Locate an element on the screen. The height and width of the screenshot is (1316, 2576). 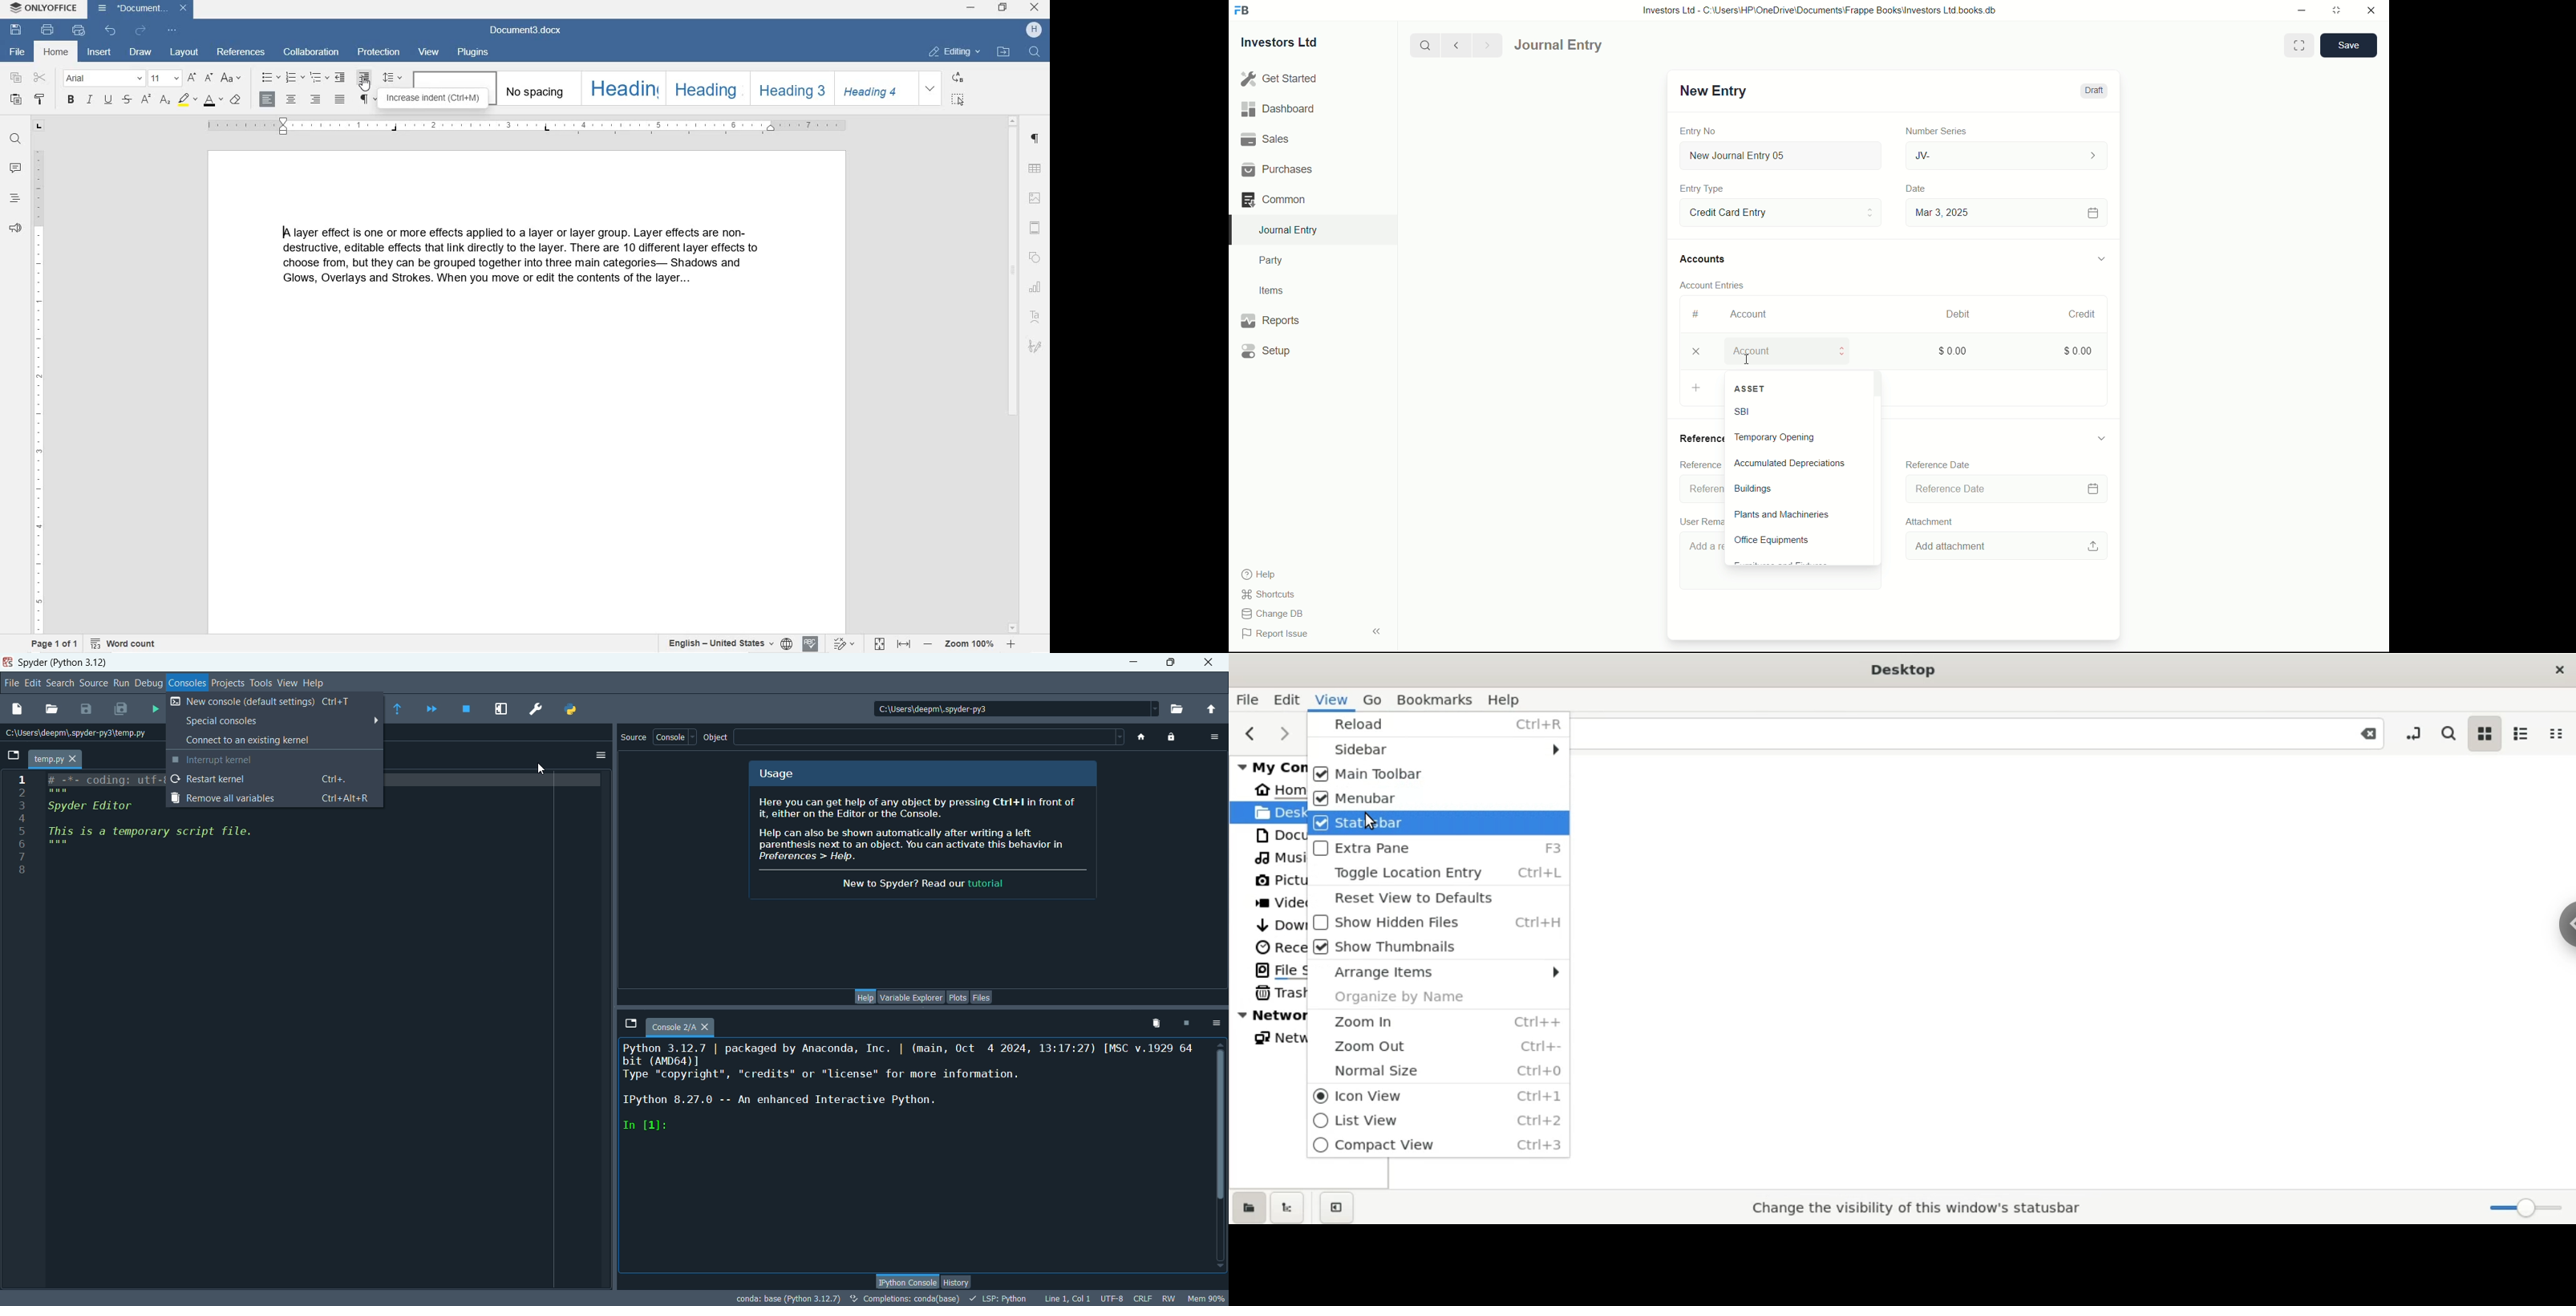
consoles is located at coordinates (188, 682).